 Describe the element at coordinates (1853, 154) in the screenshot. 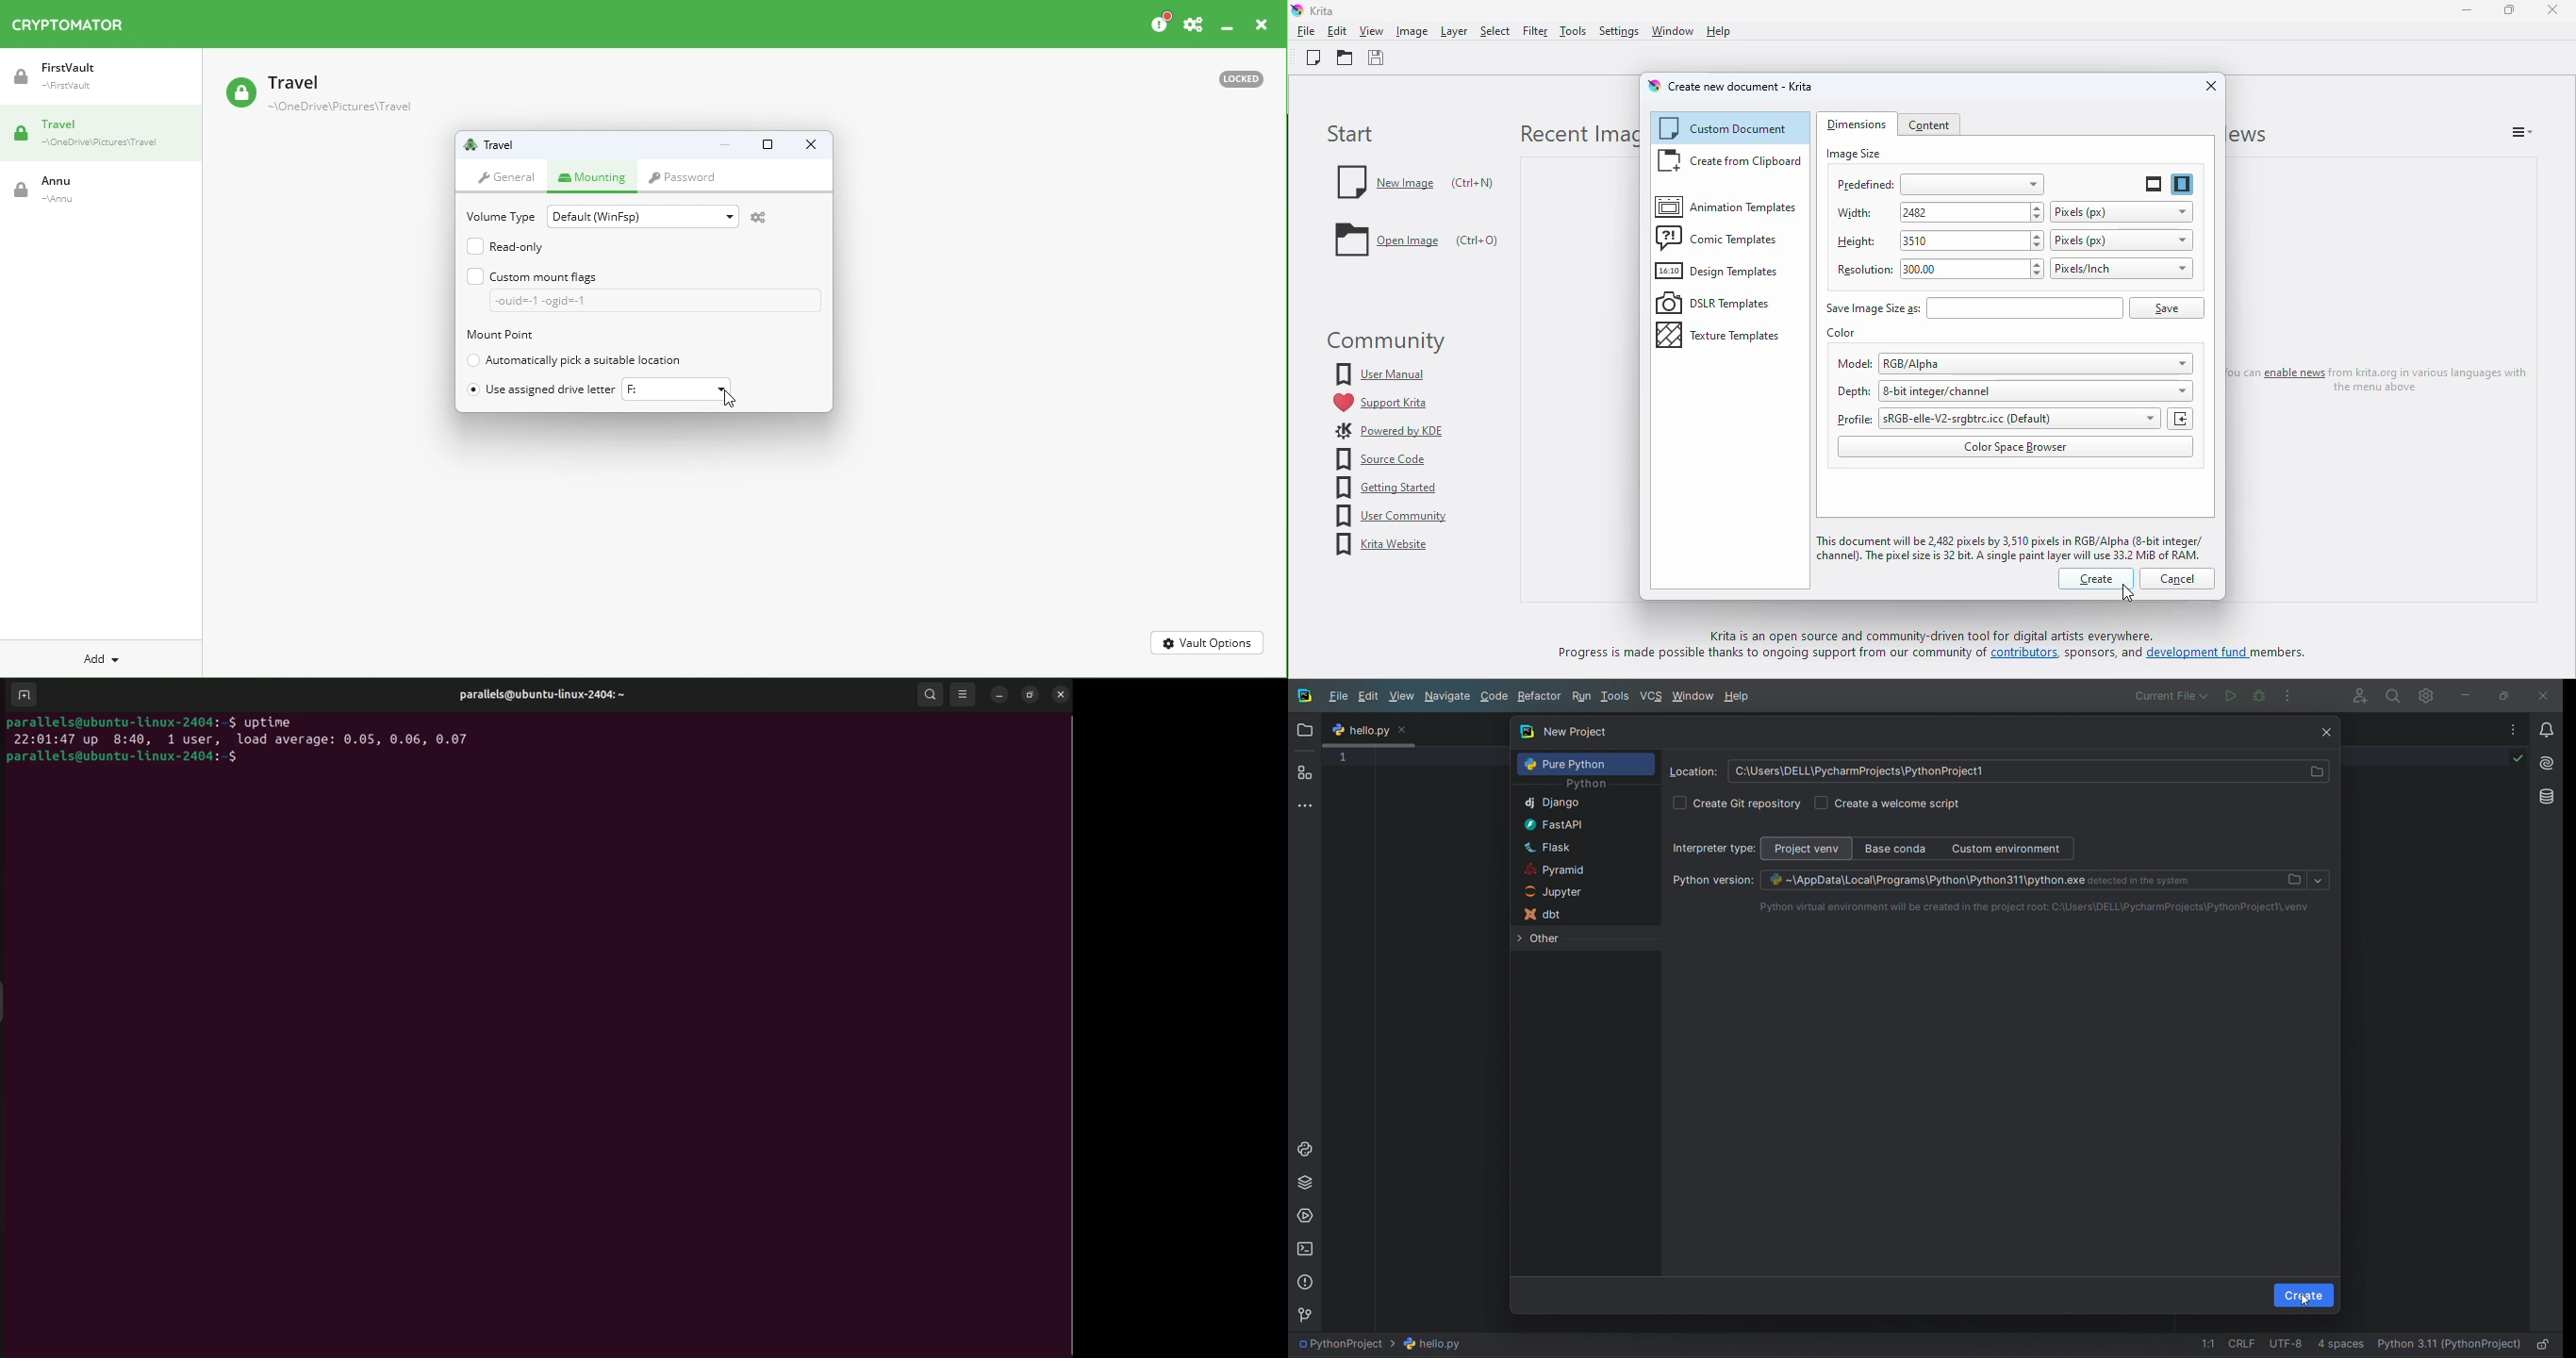

I see `image size` at that location.